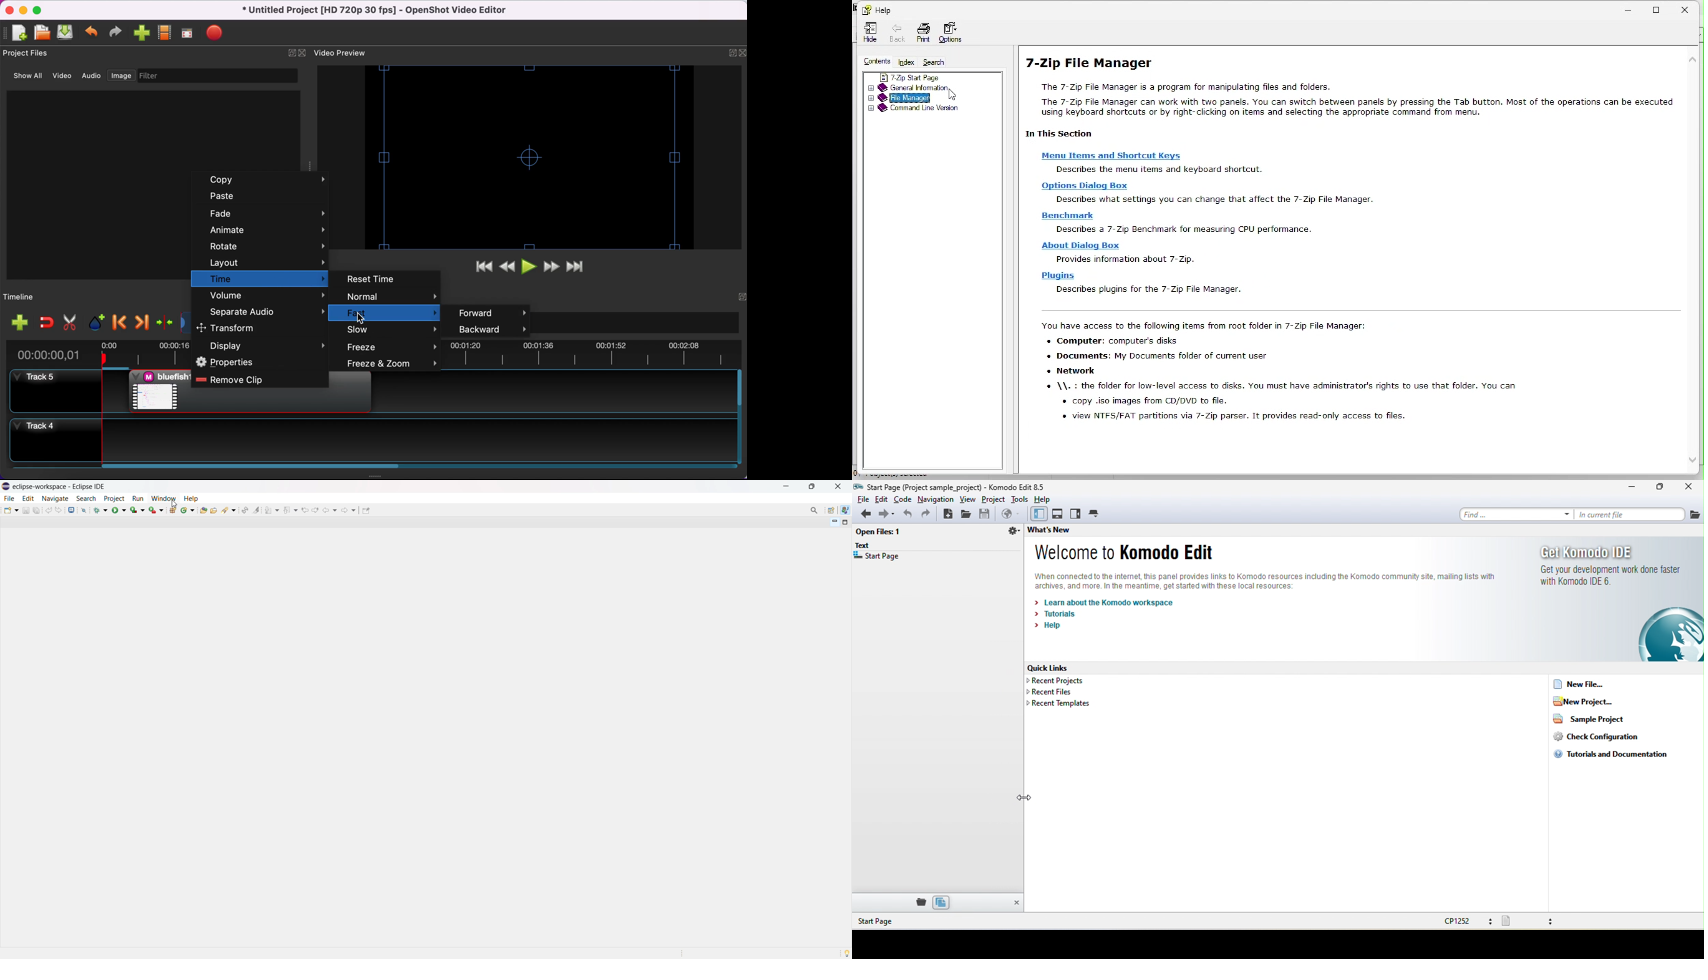  Describe the element at coordinates (215, 509) in the screenshot. I see `open task` at that location.